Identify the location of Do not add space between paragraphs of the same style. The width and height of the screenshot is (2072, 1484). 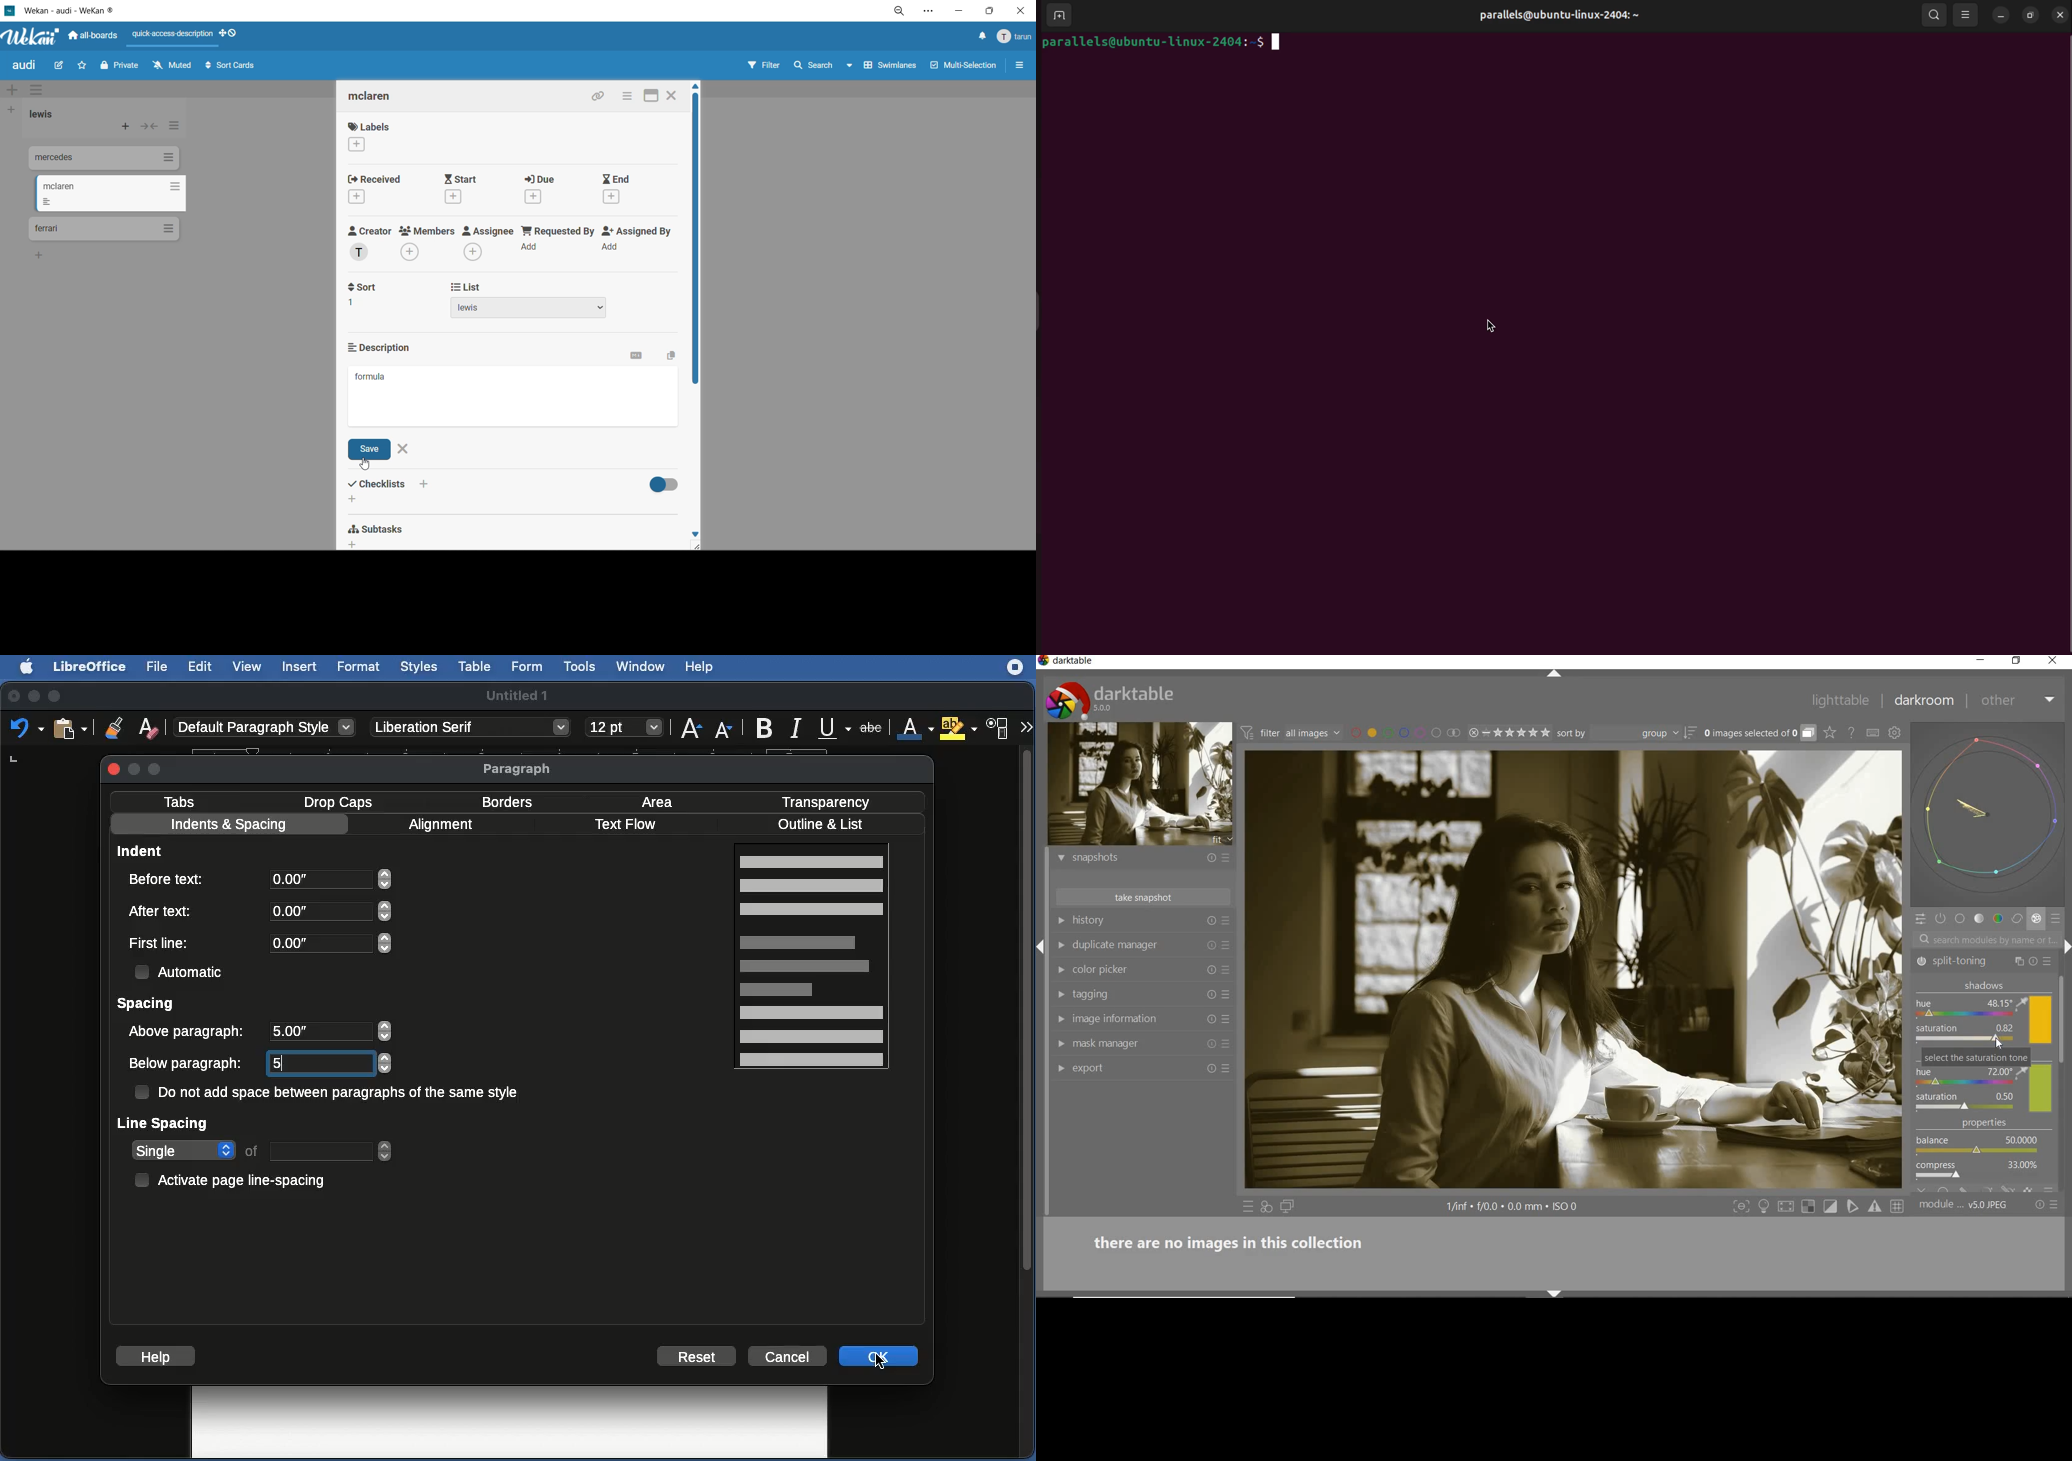
(330, 1094).